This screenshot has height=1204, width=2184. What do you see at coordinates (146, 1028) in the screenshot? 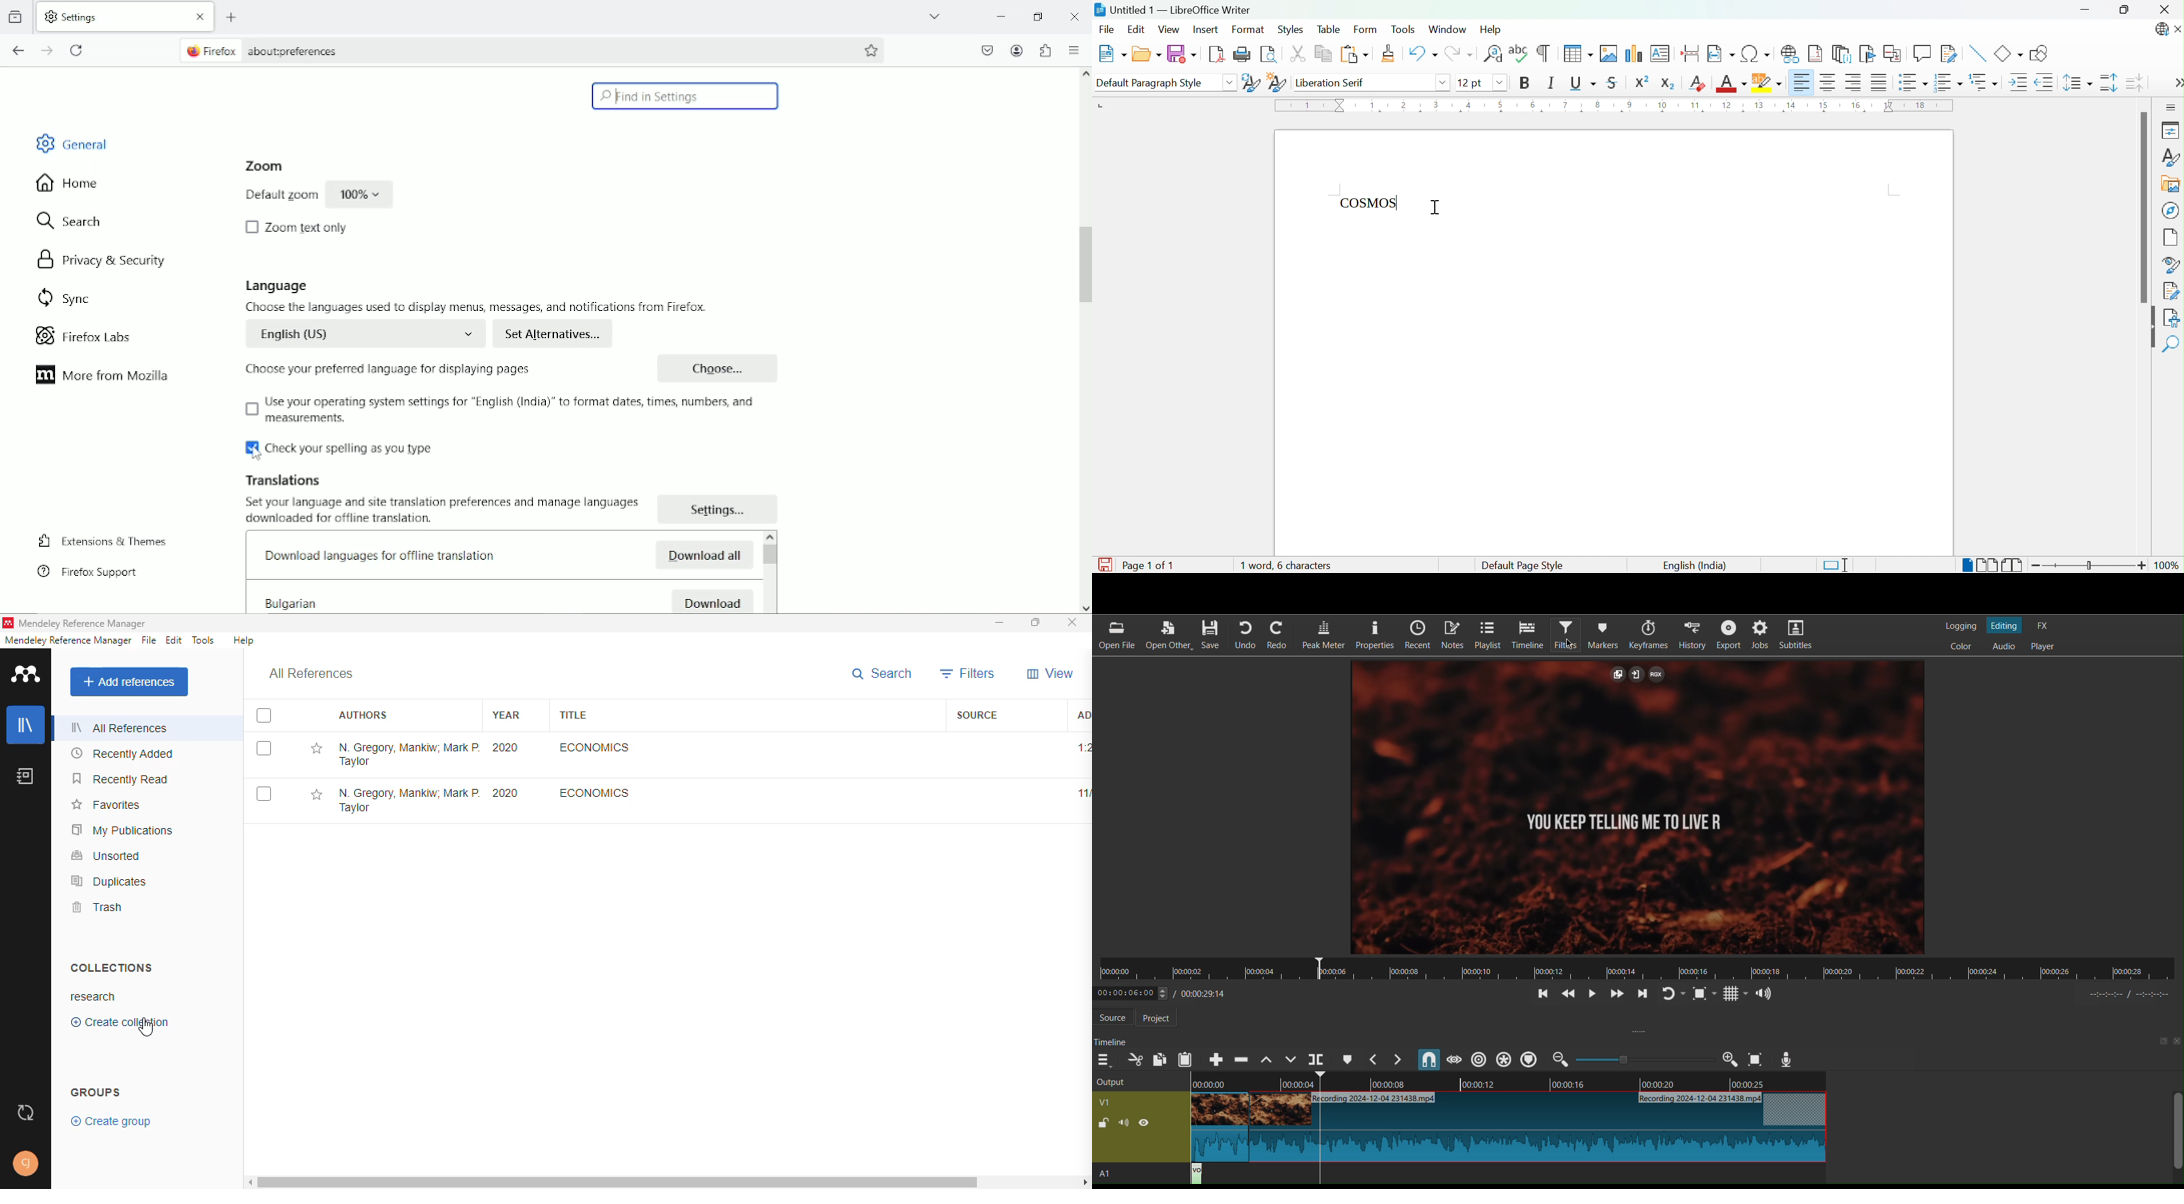
I see `cursor` at bounding box center [146, 1028].